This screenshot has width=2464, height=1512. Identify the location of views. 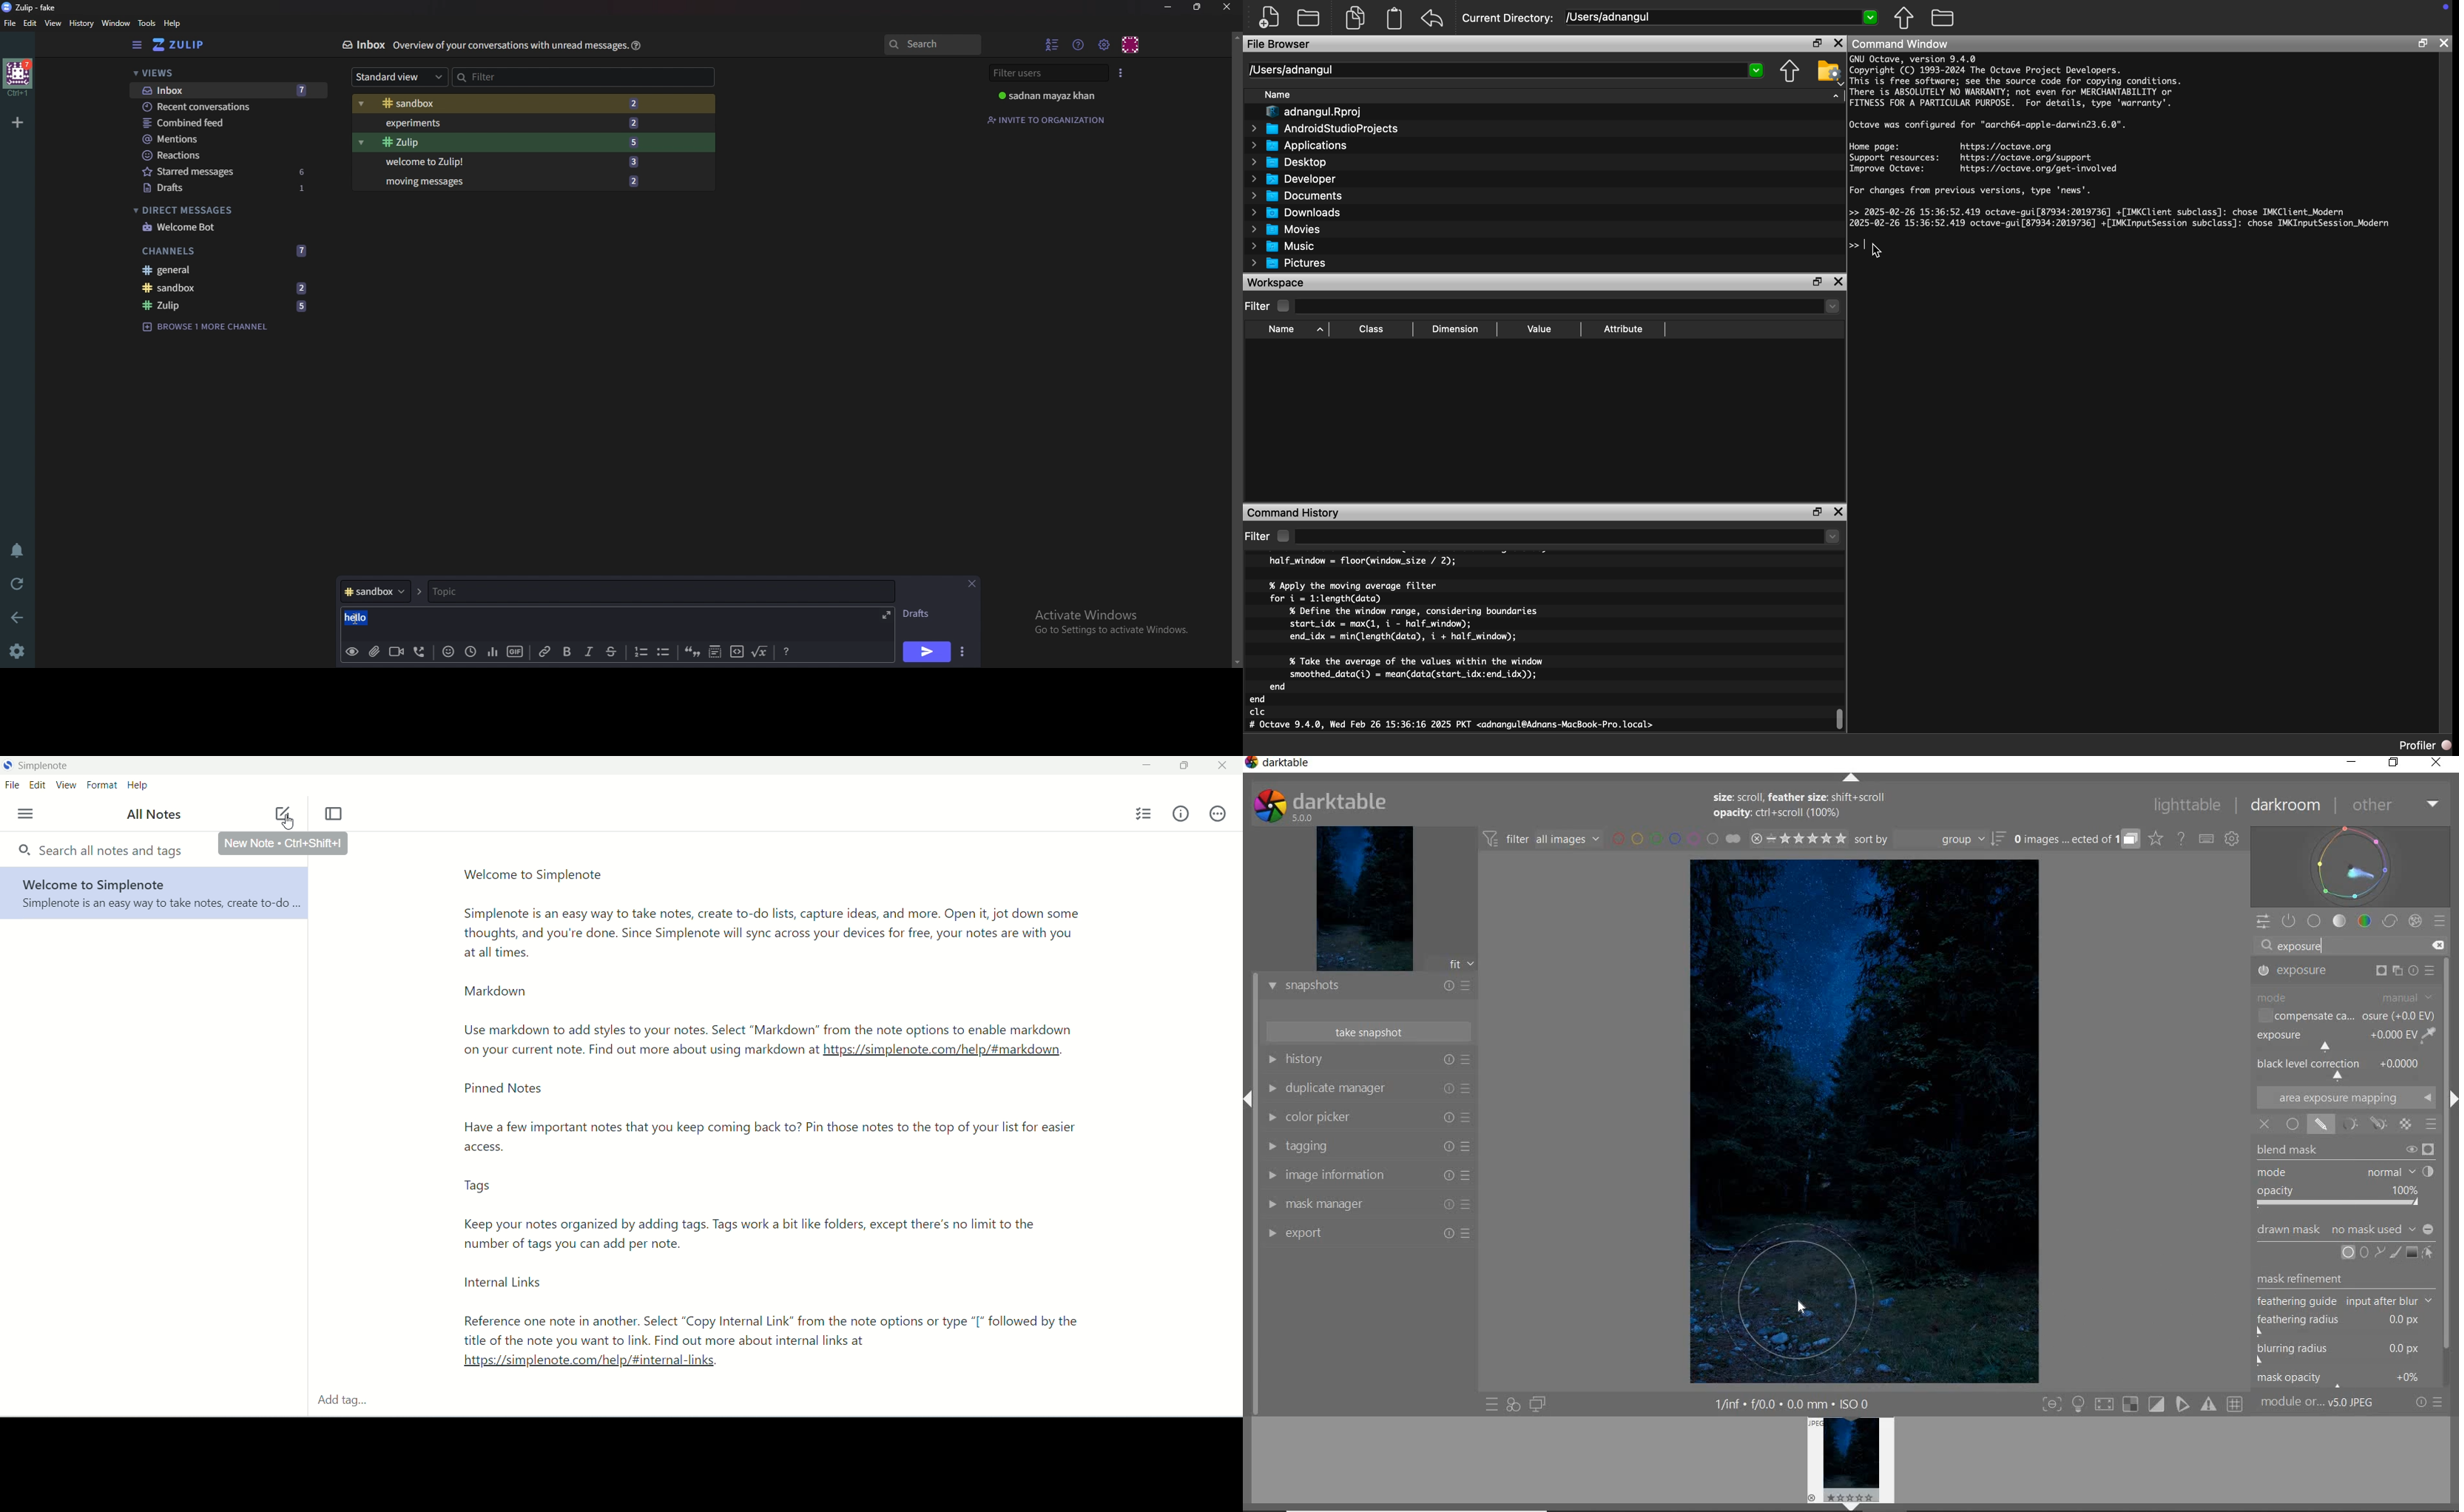
(225, 72).